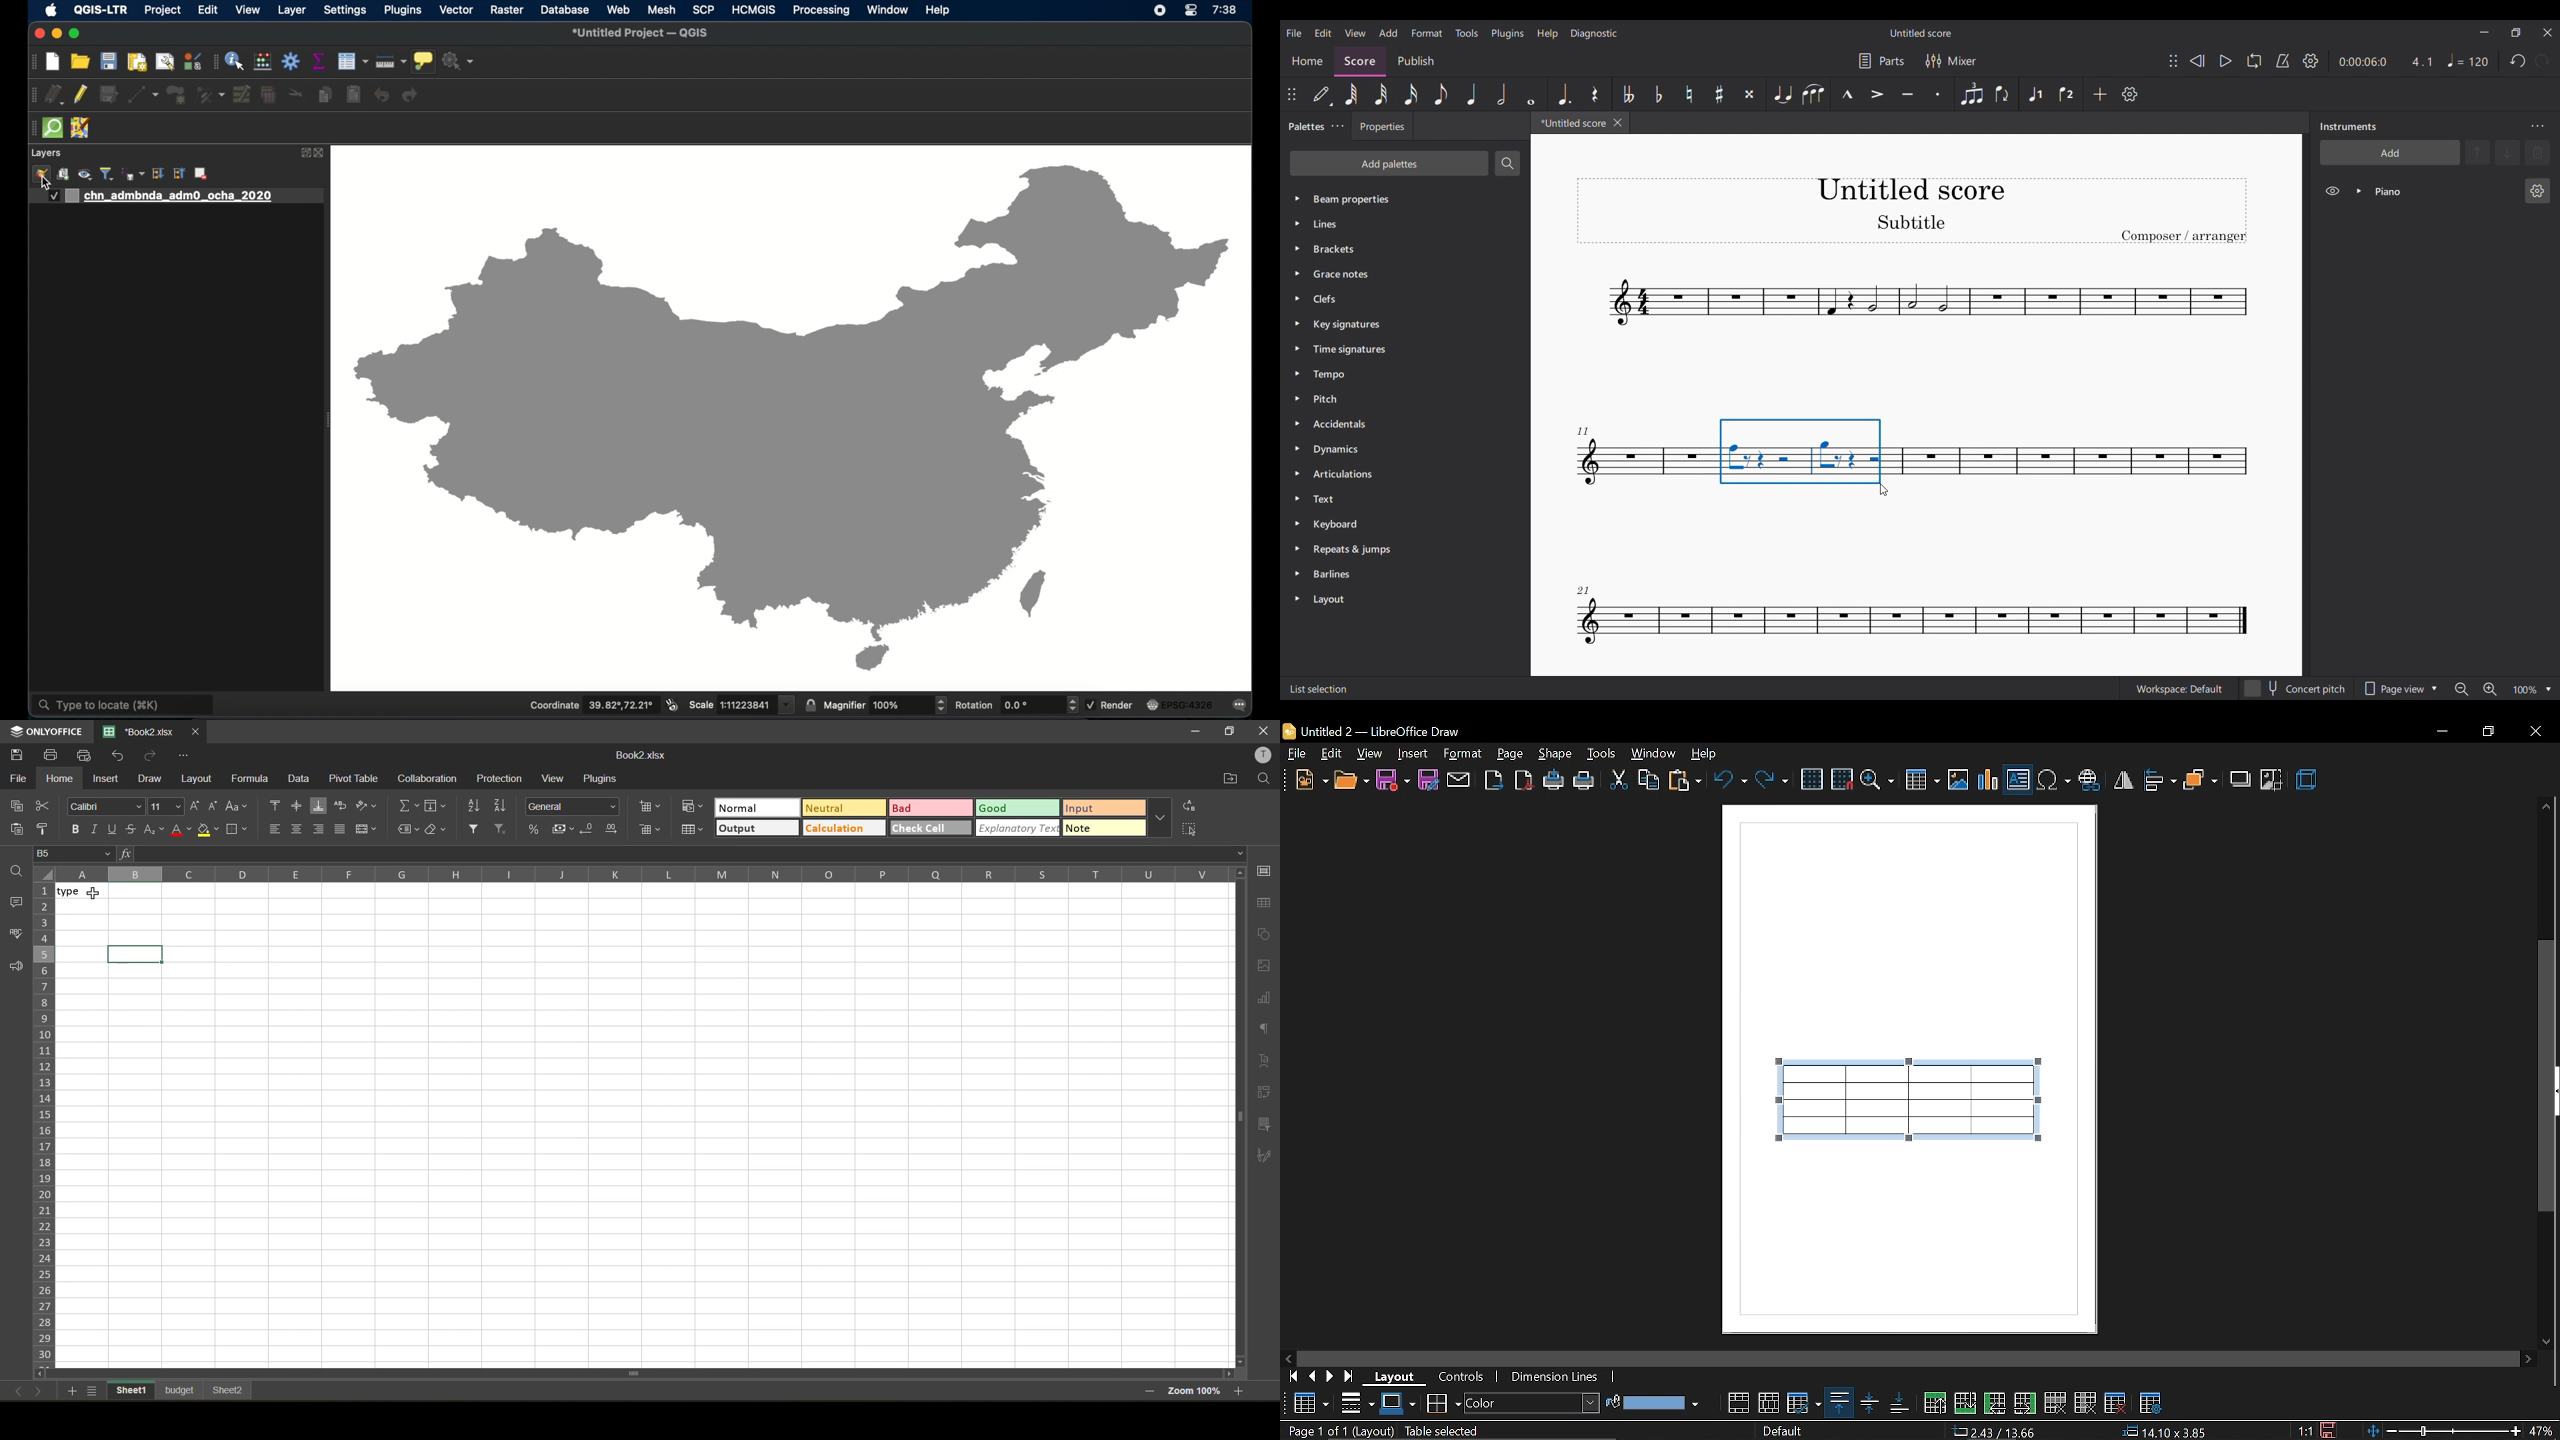 The width and height of the screenshot is (2576, 1456). I want to click on 2.43/13.66, so click(1998, 1432).